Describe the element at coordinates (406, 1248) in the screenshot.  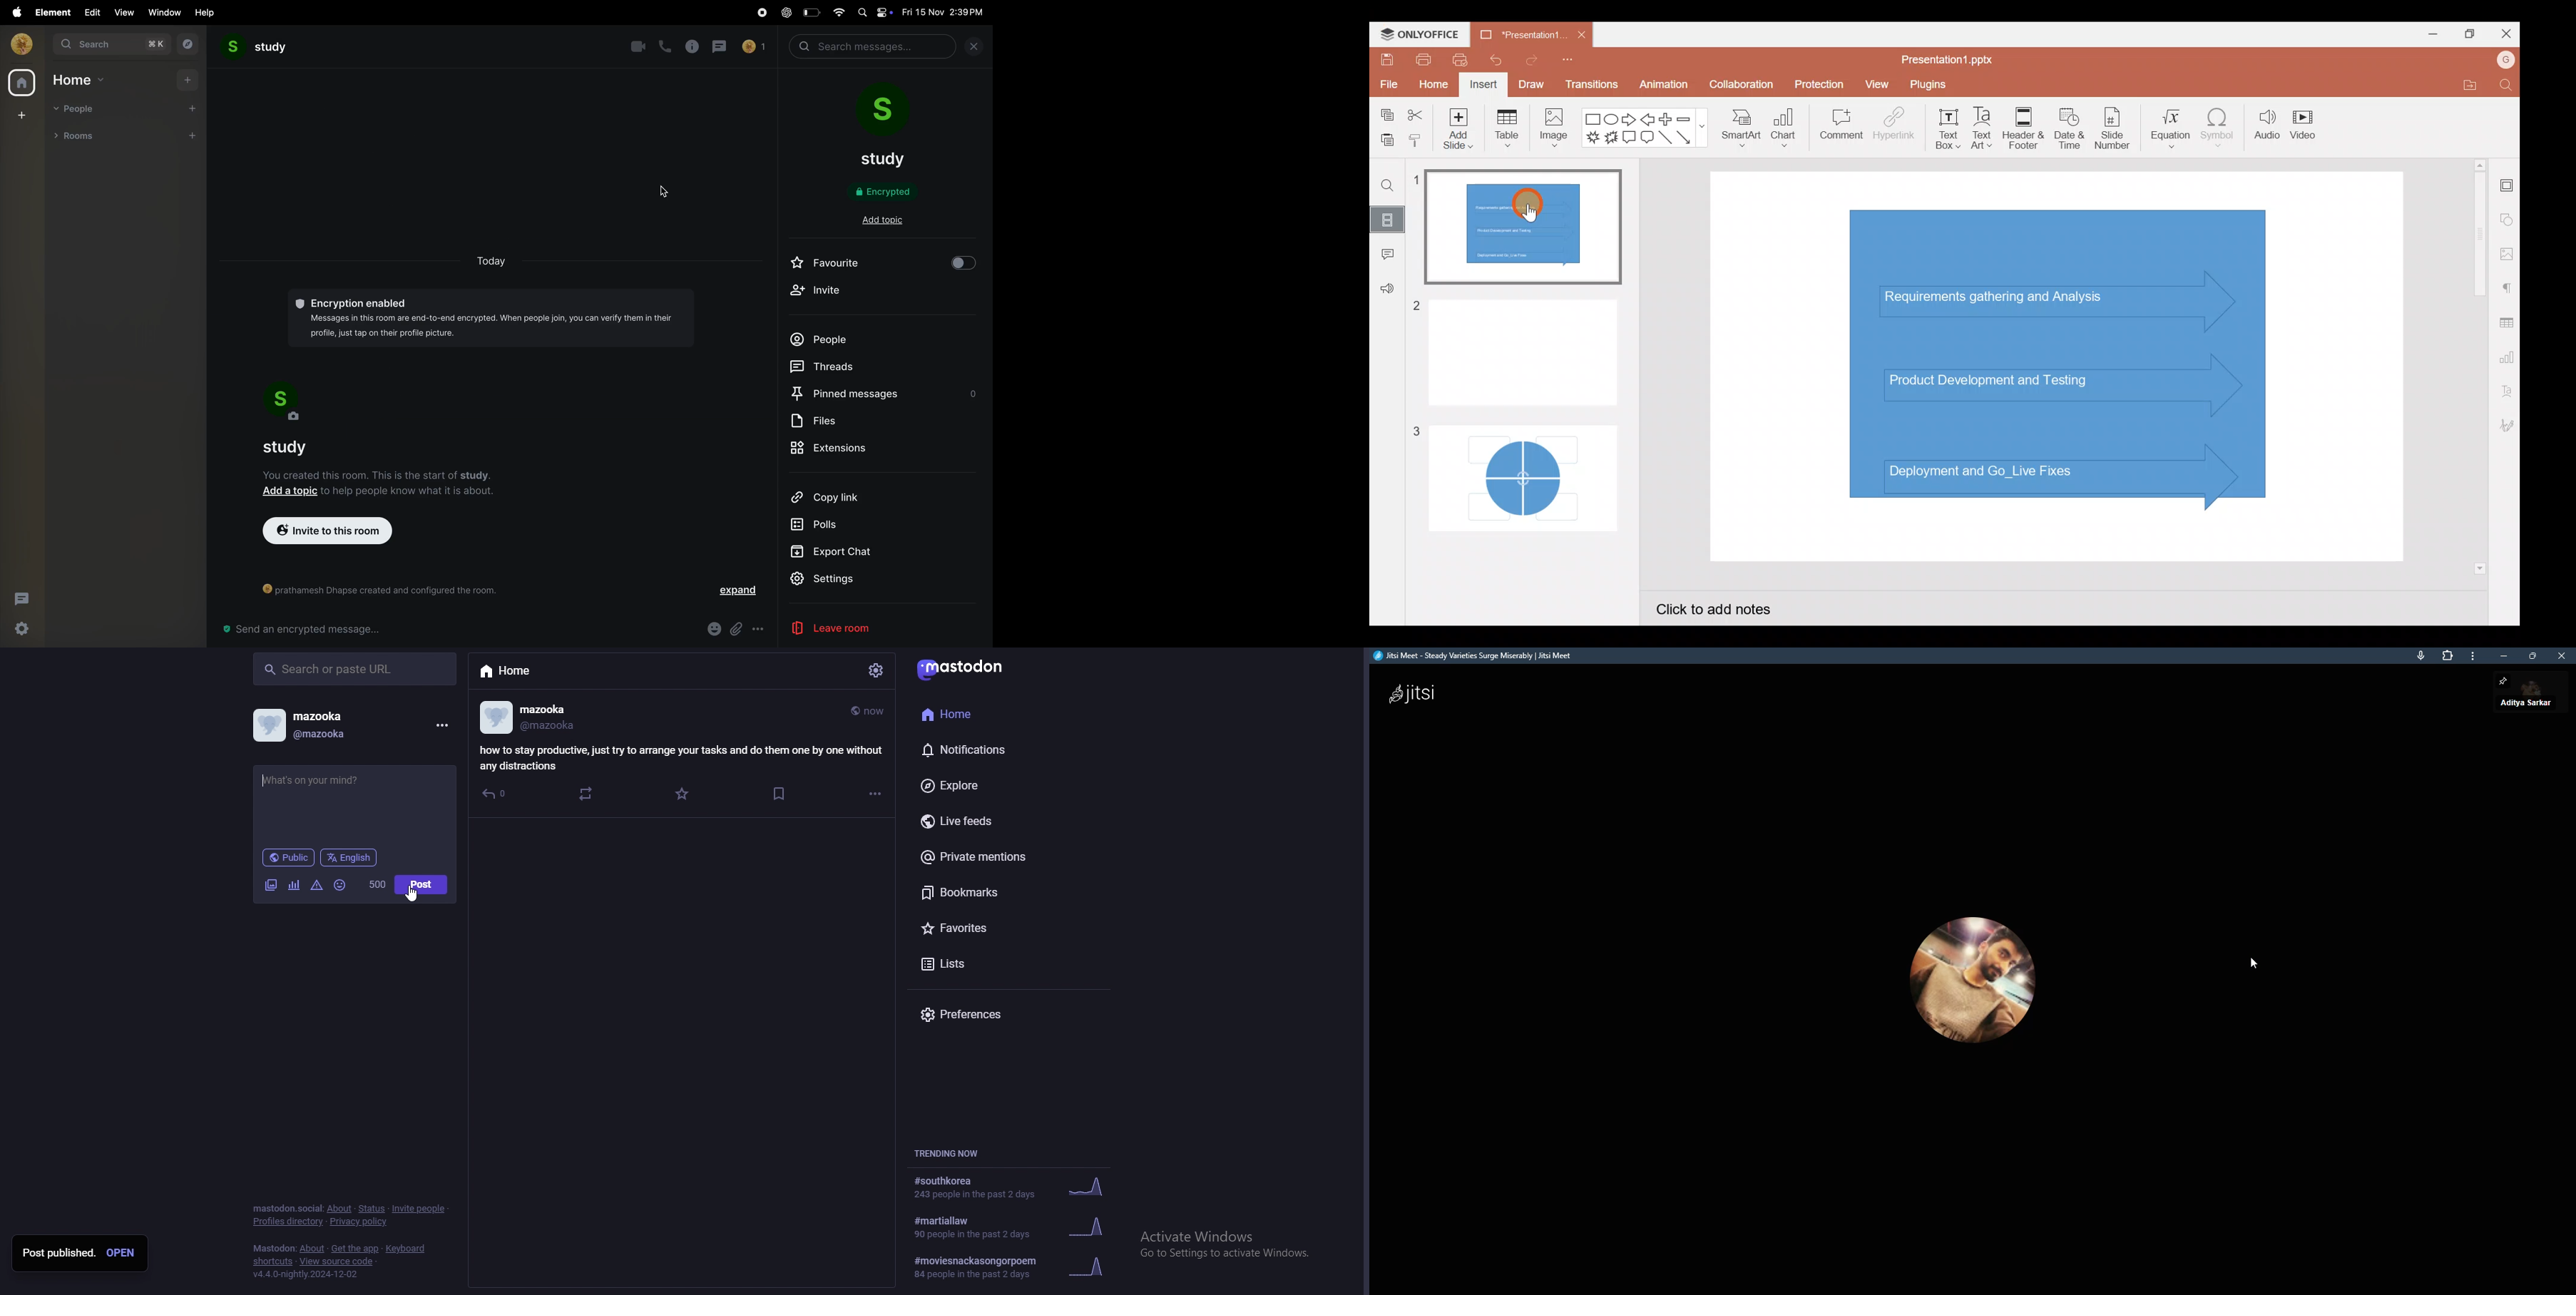
I see `keyboard` at that location.